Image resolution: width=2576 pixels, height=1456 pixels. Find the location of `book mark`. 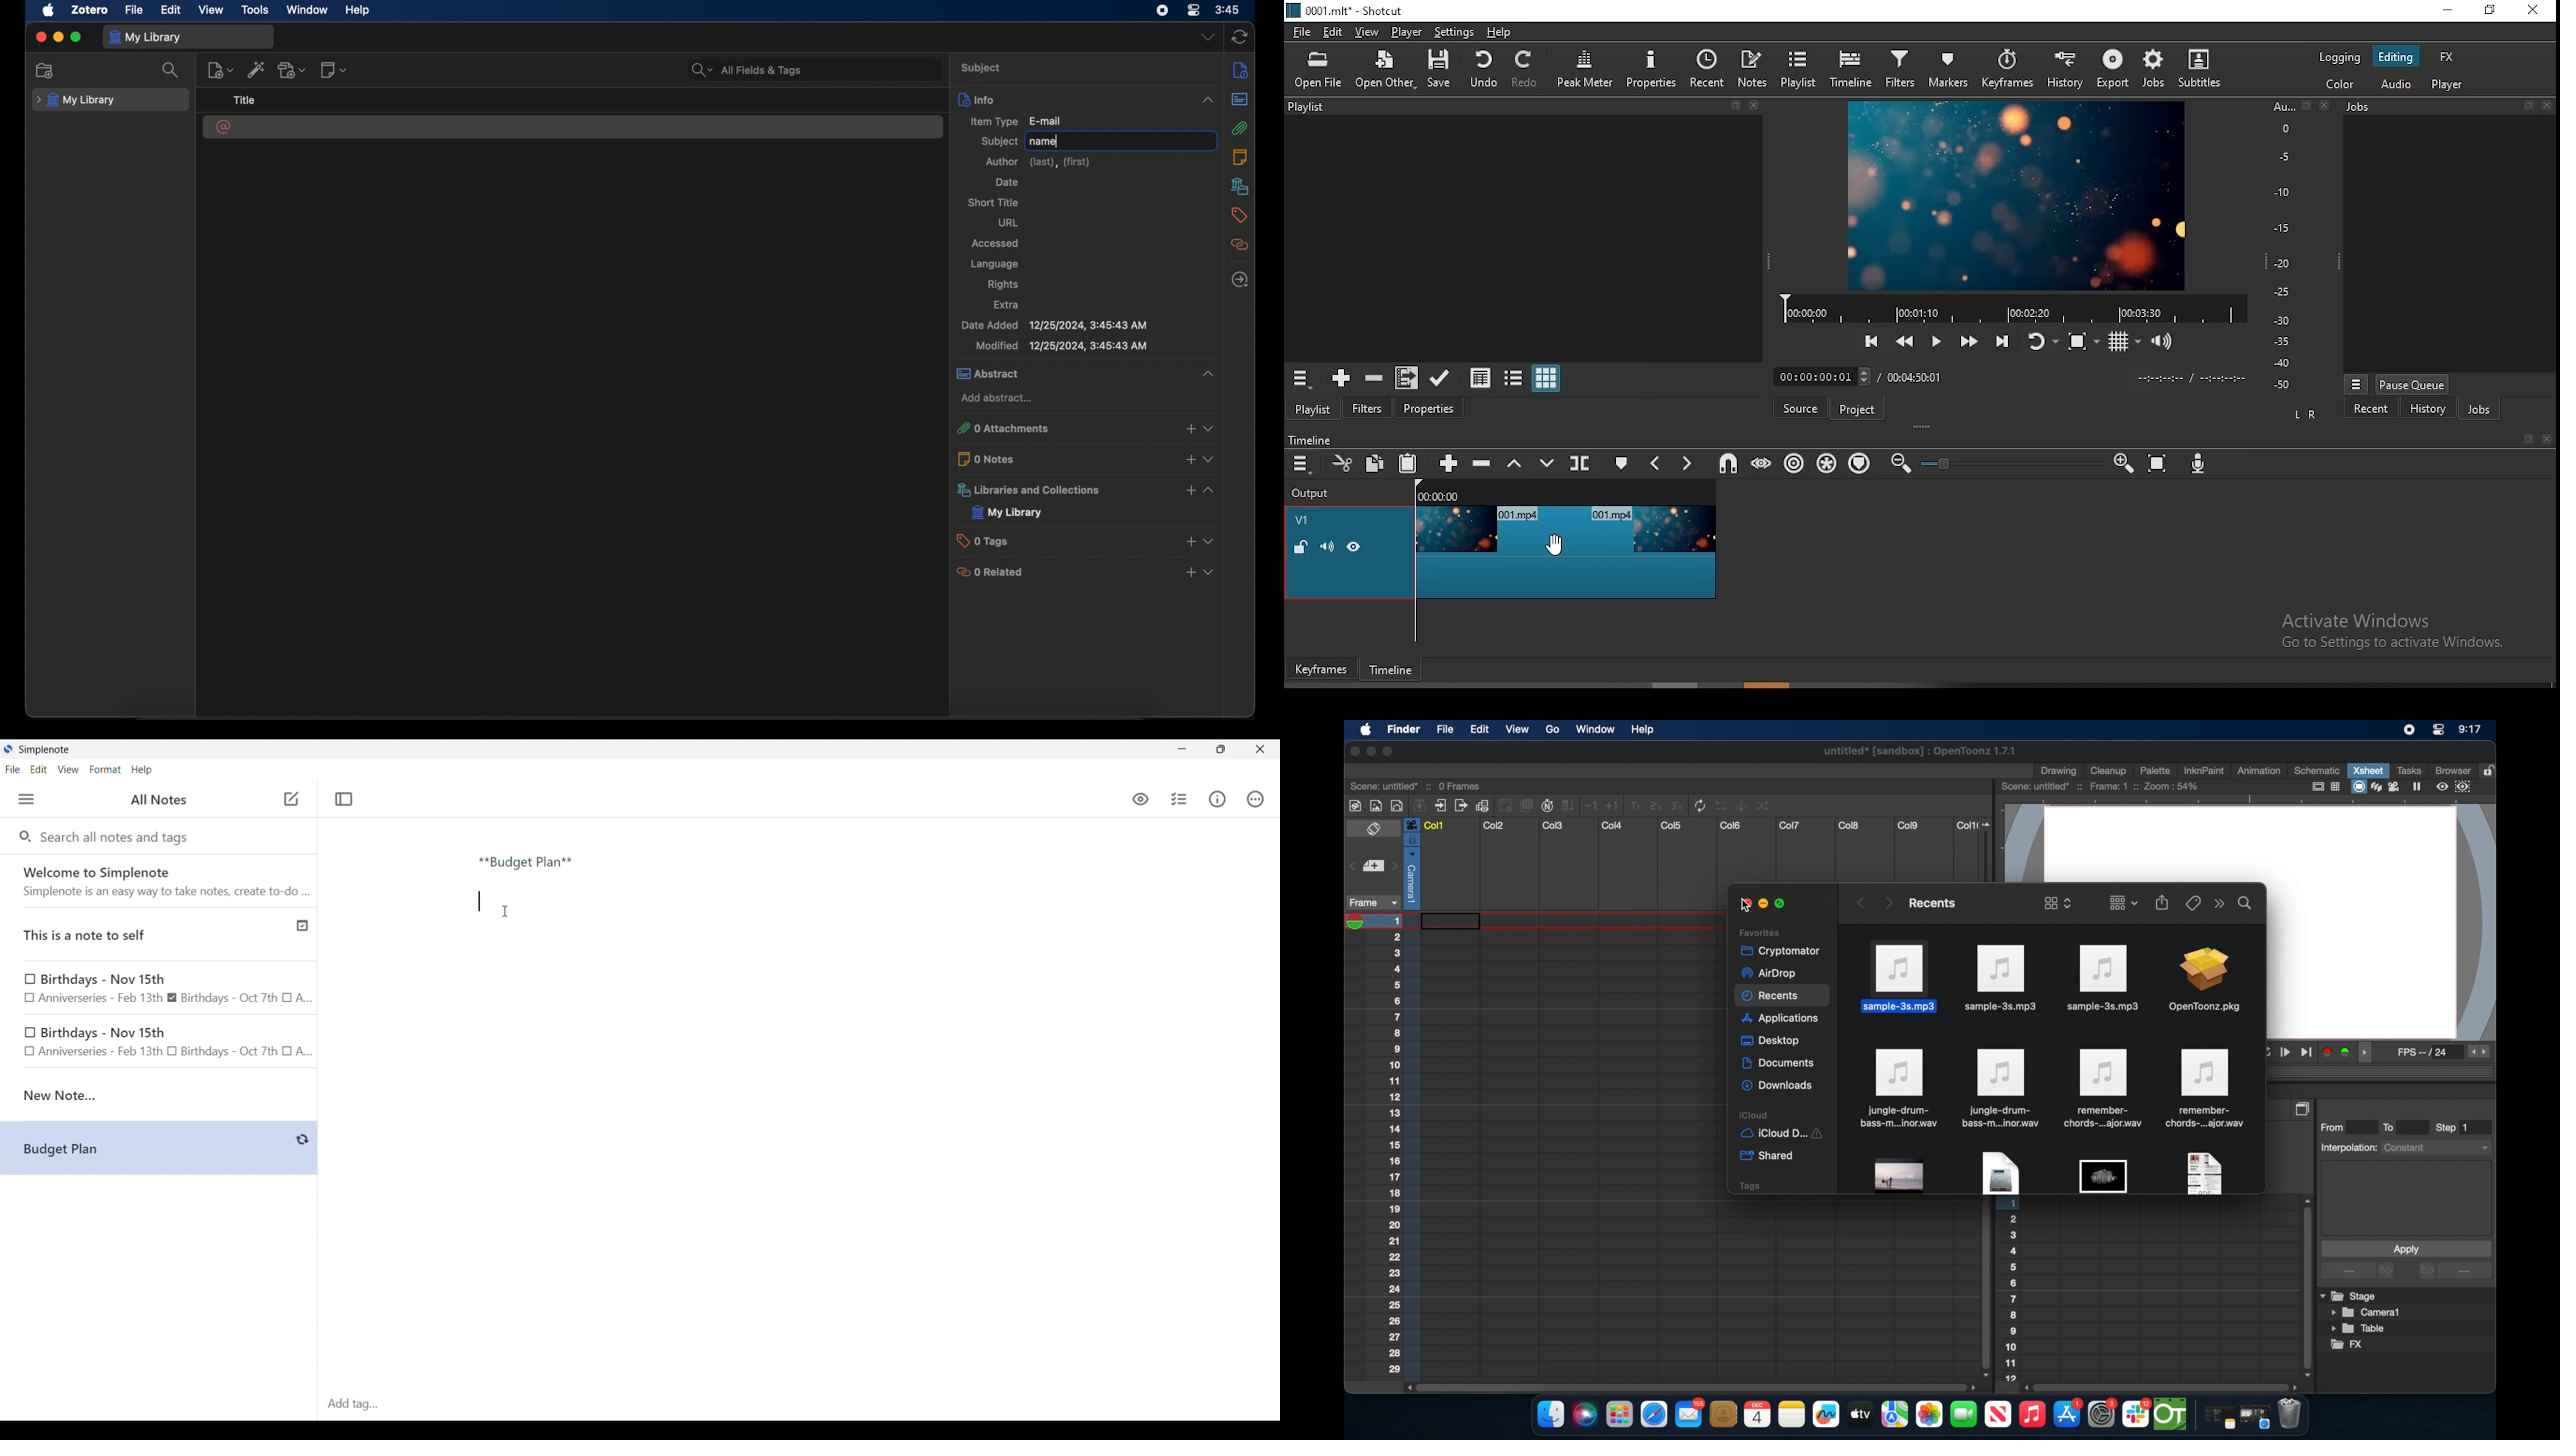

book mark is located at coordinates (2527, 440).